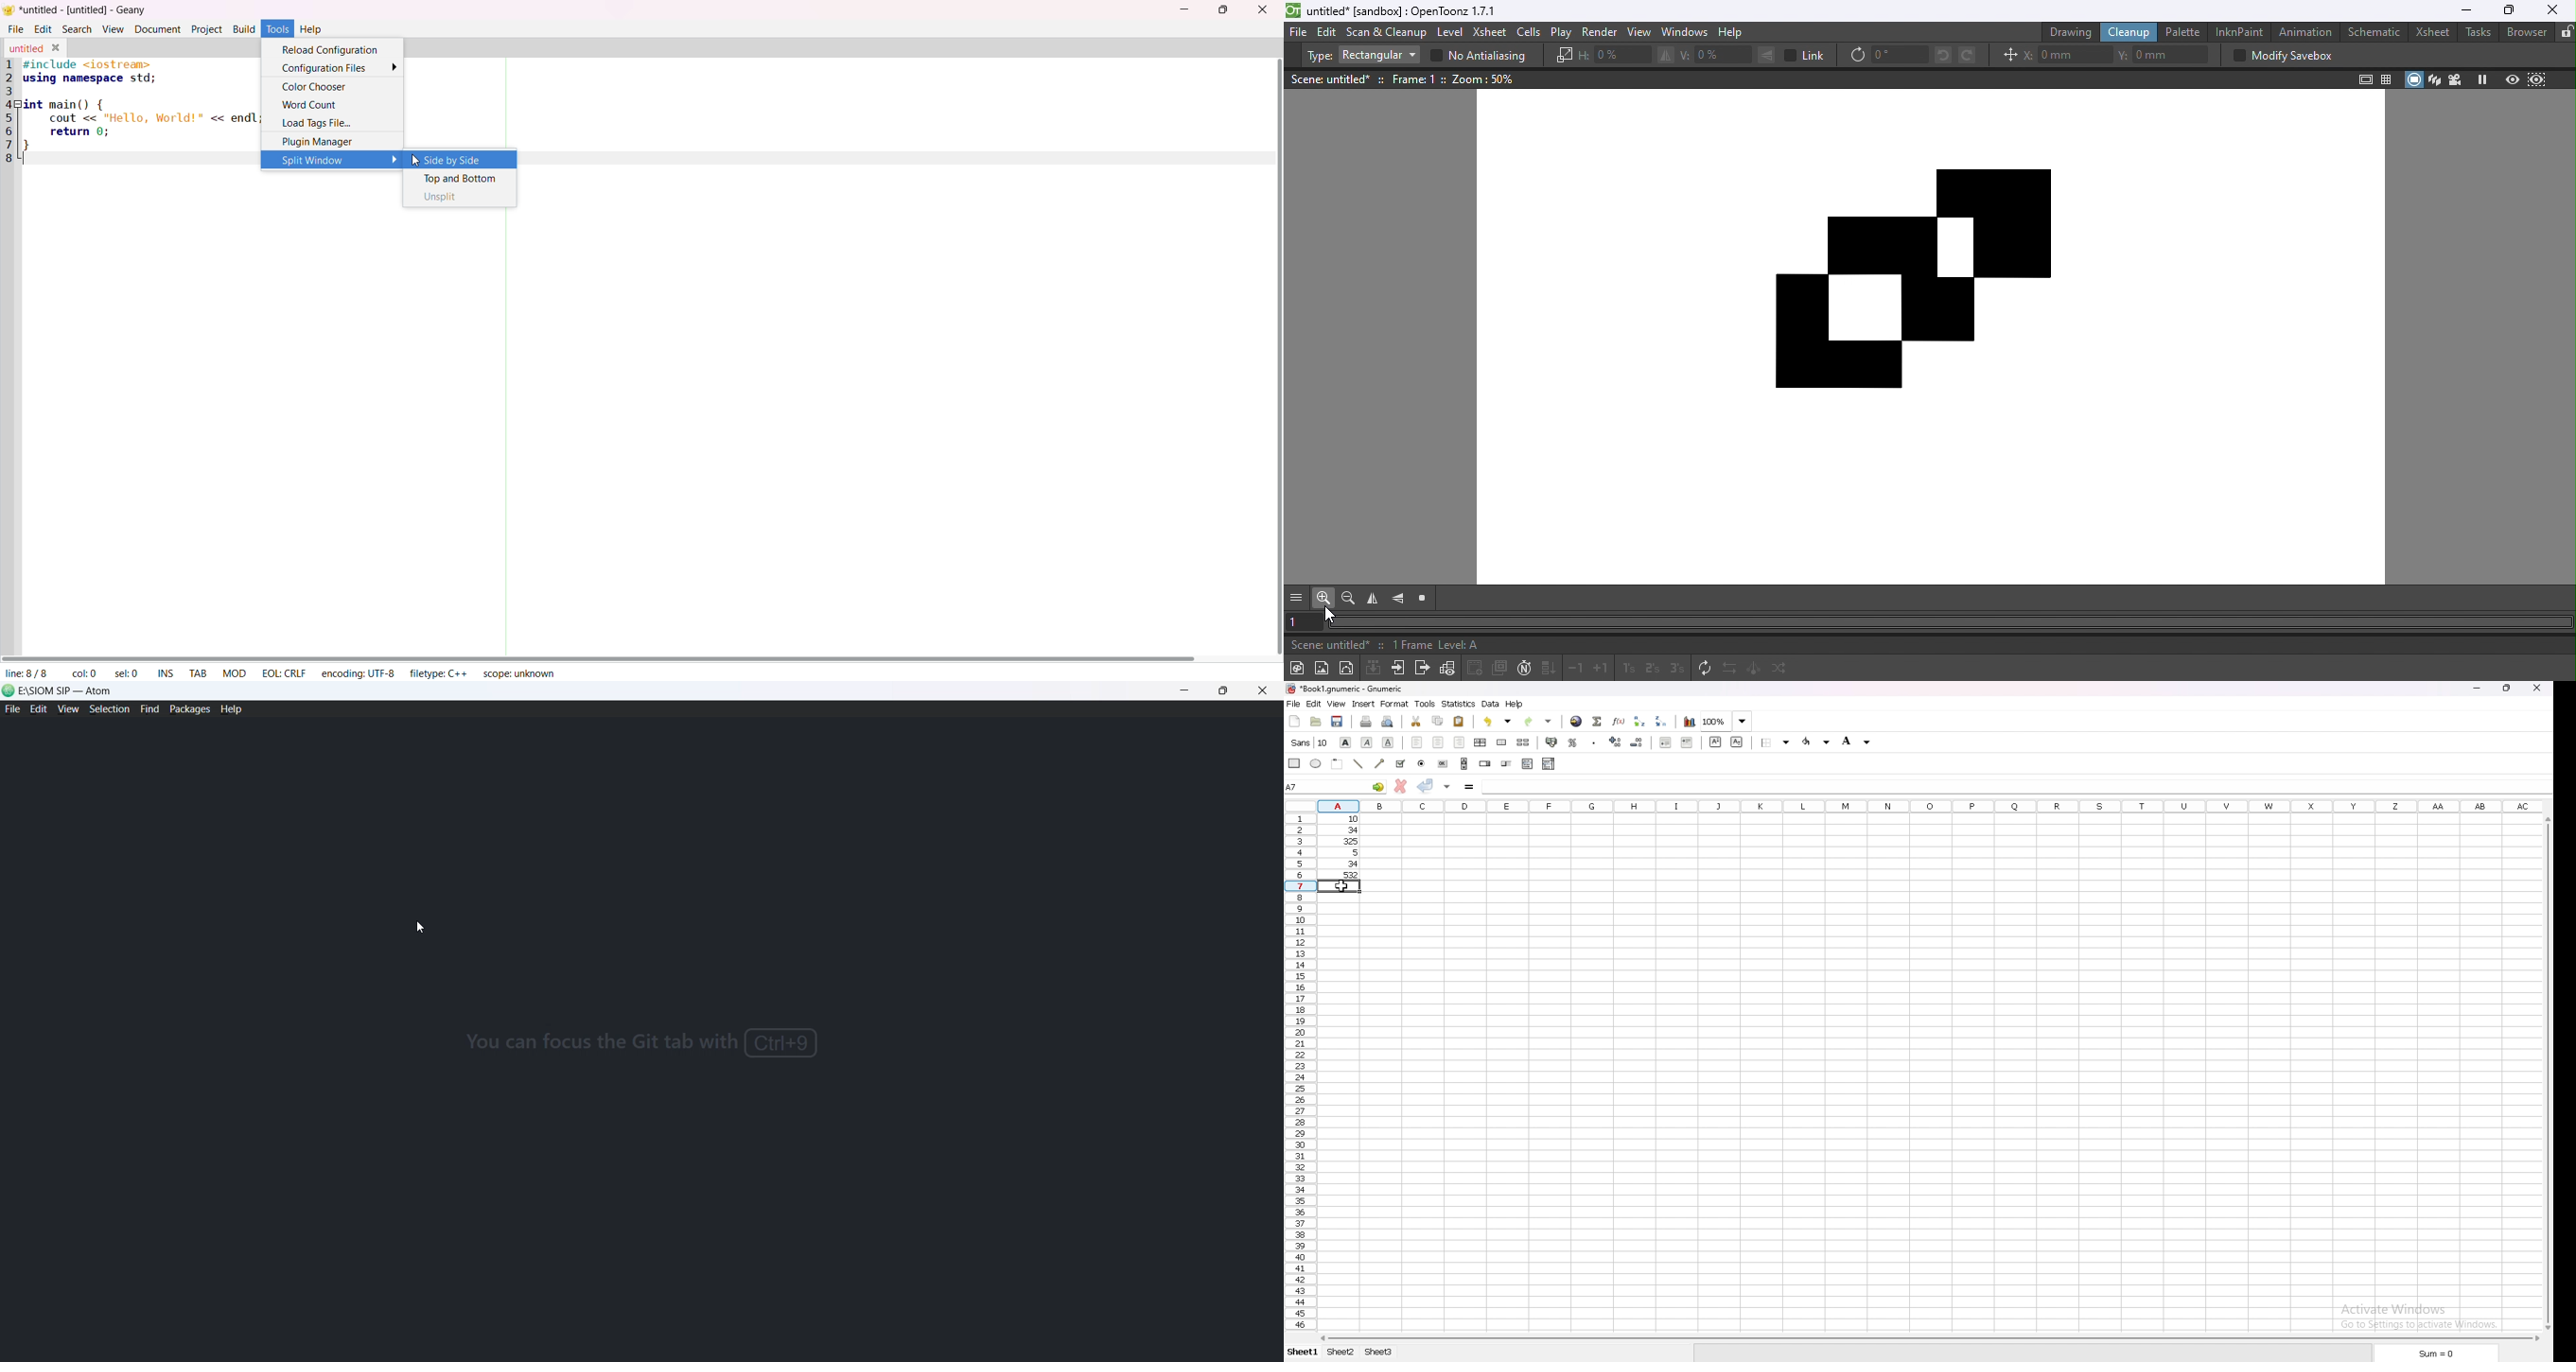 Image resolution: width=2576 pixels, height=1372 pixels. Describe the element at coordinates (1425, 704) in the screenshot. I see `tools` at that location.